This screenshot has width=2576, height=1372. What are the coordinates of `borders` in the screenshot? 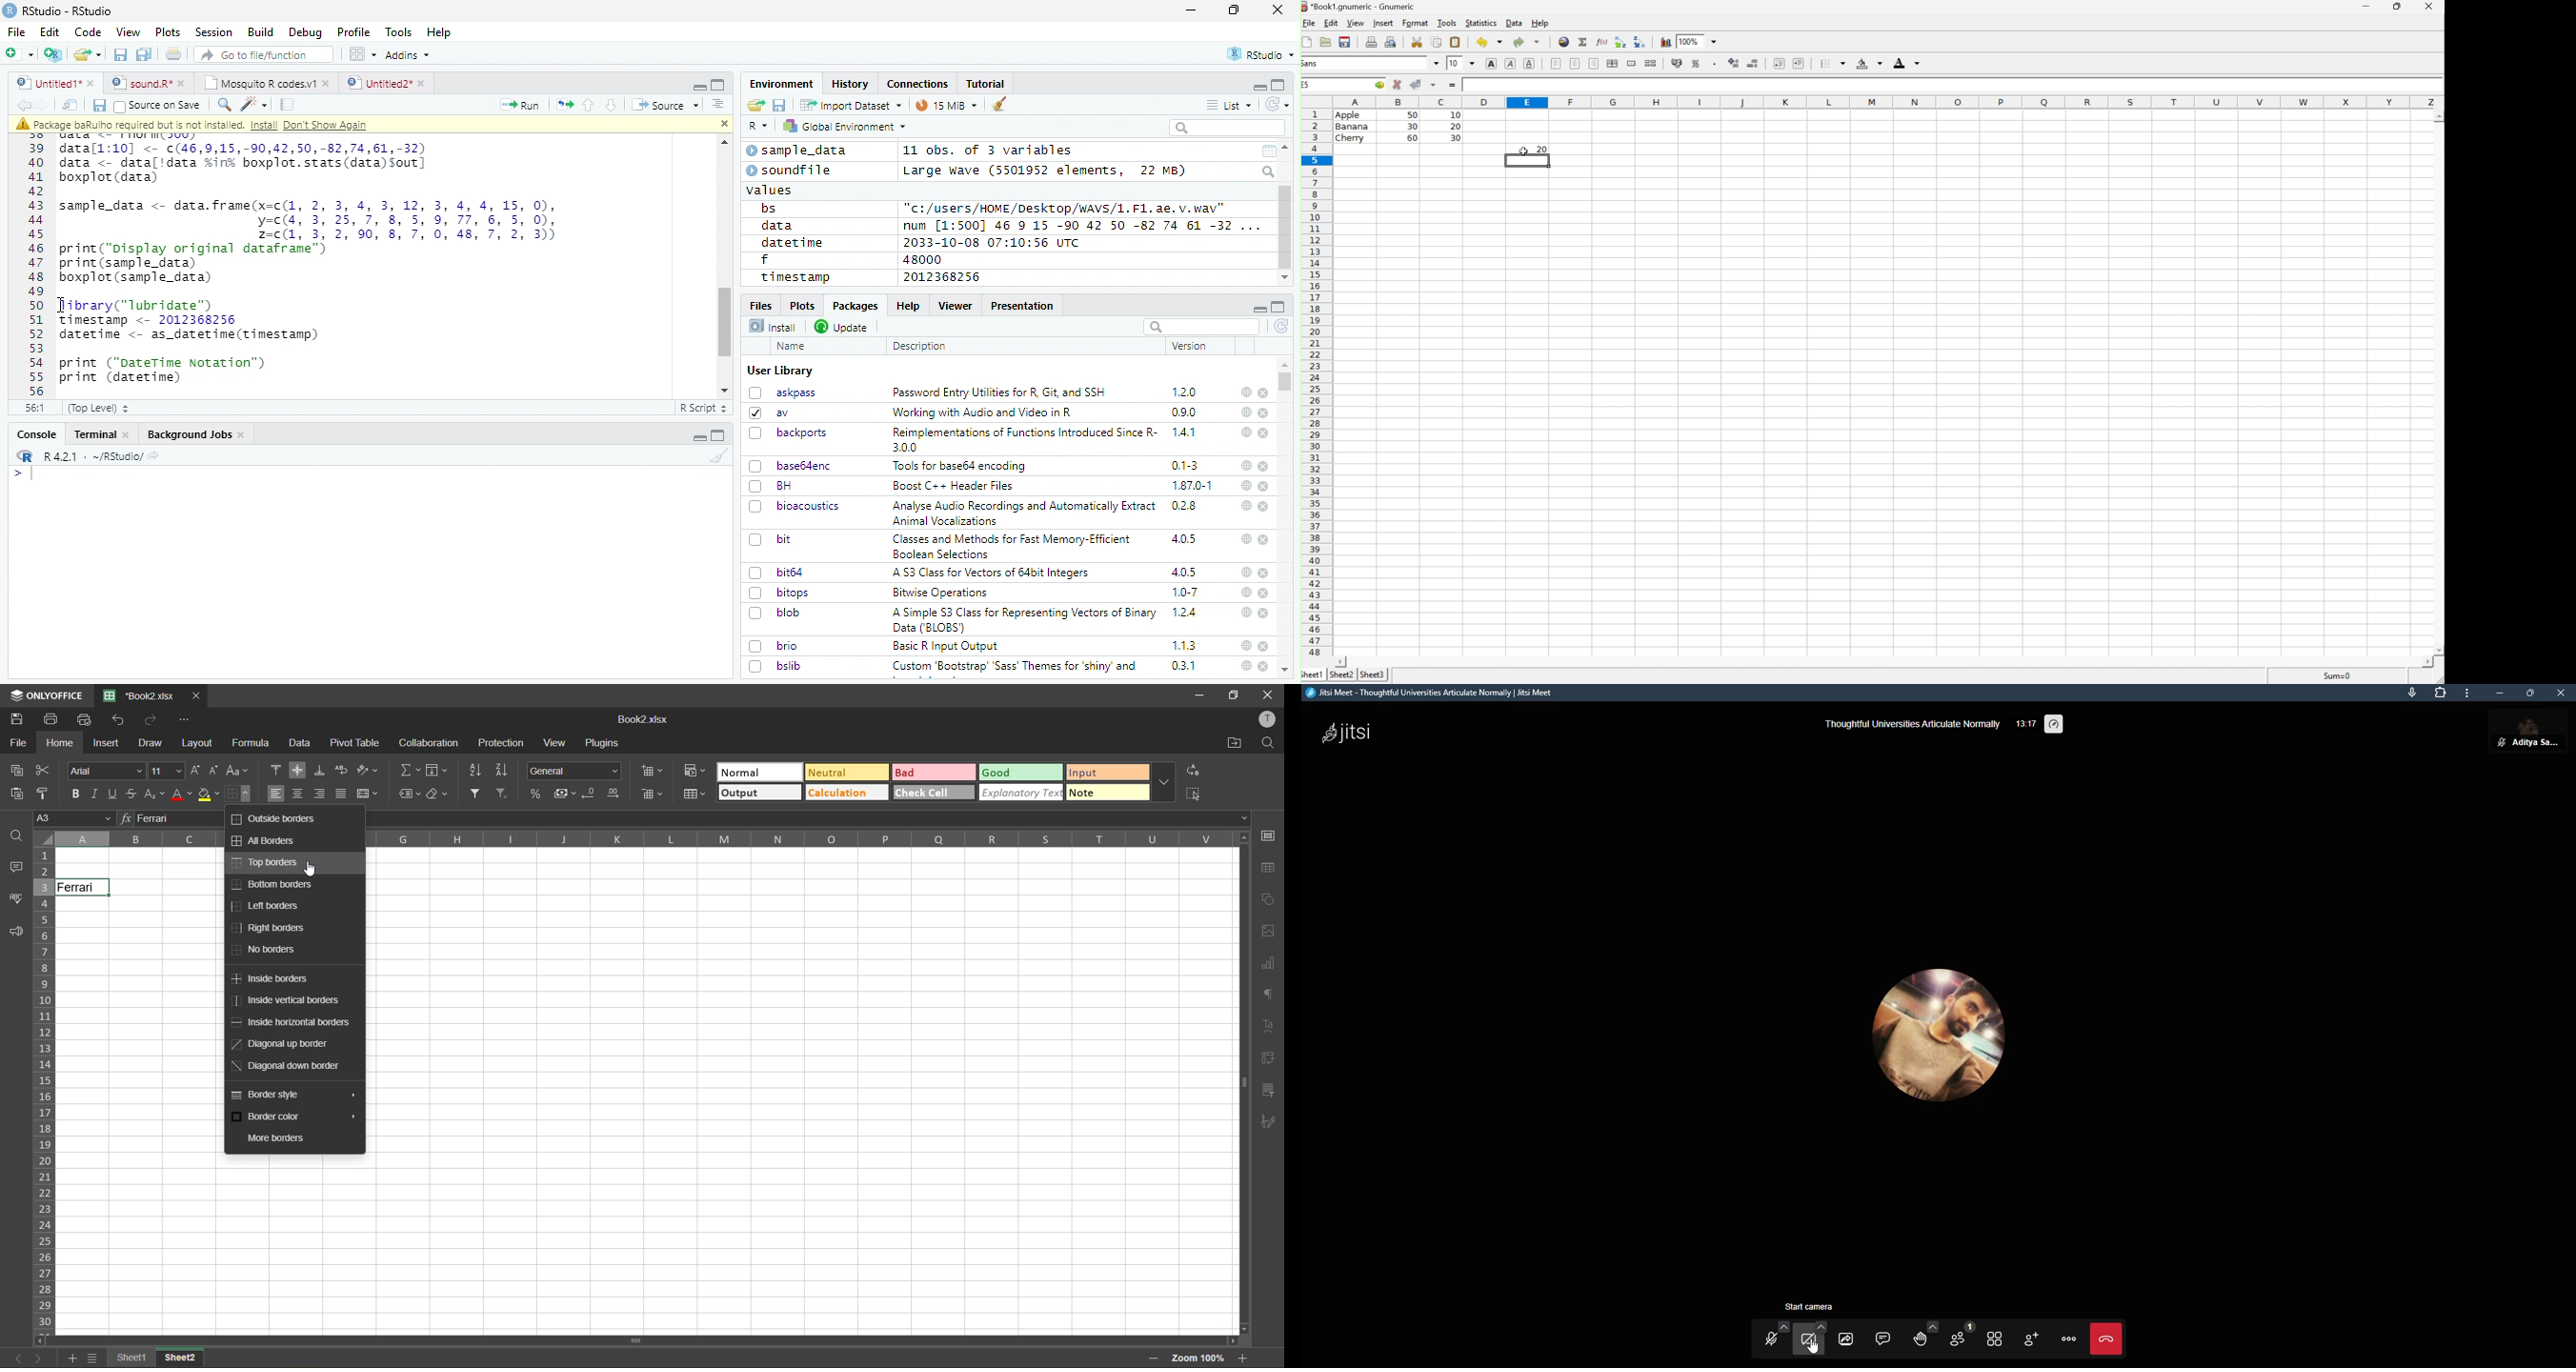 It's located at (239, 793).